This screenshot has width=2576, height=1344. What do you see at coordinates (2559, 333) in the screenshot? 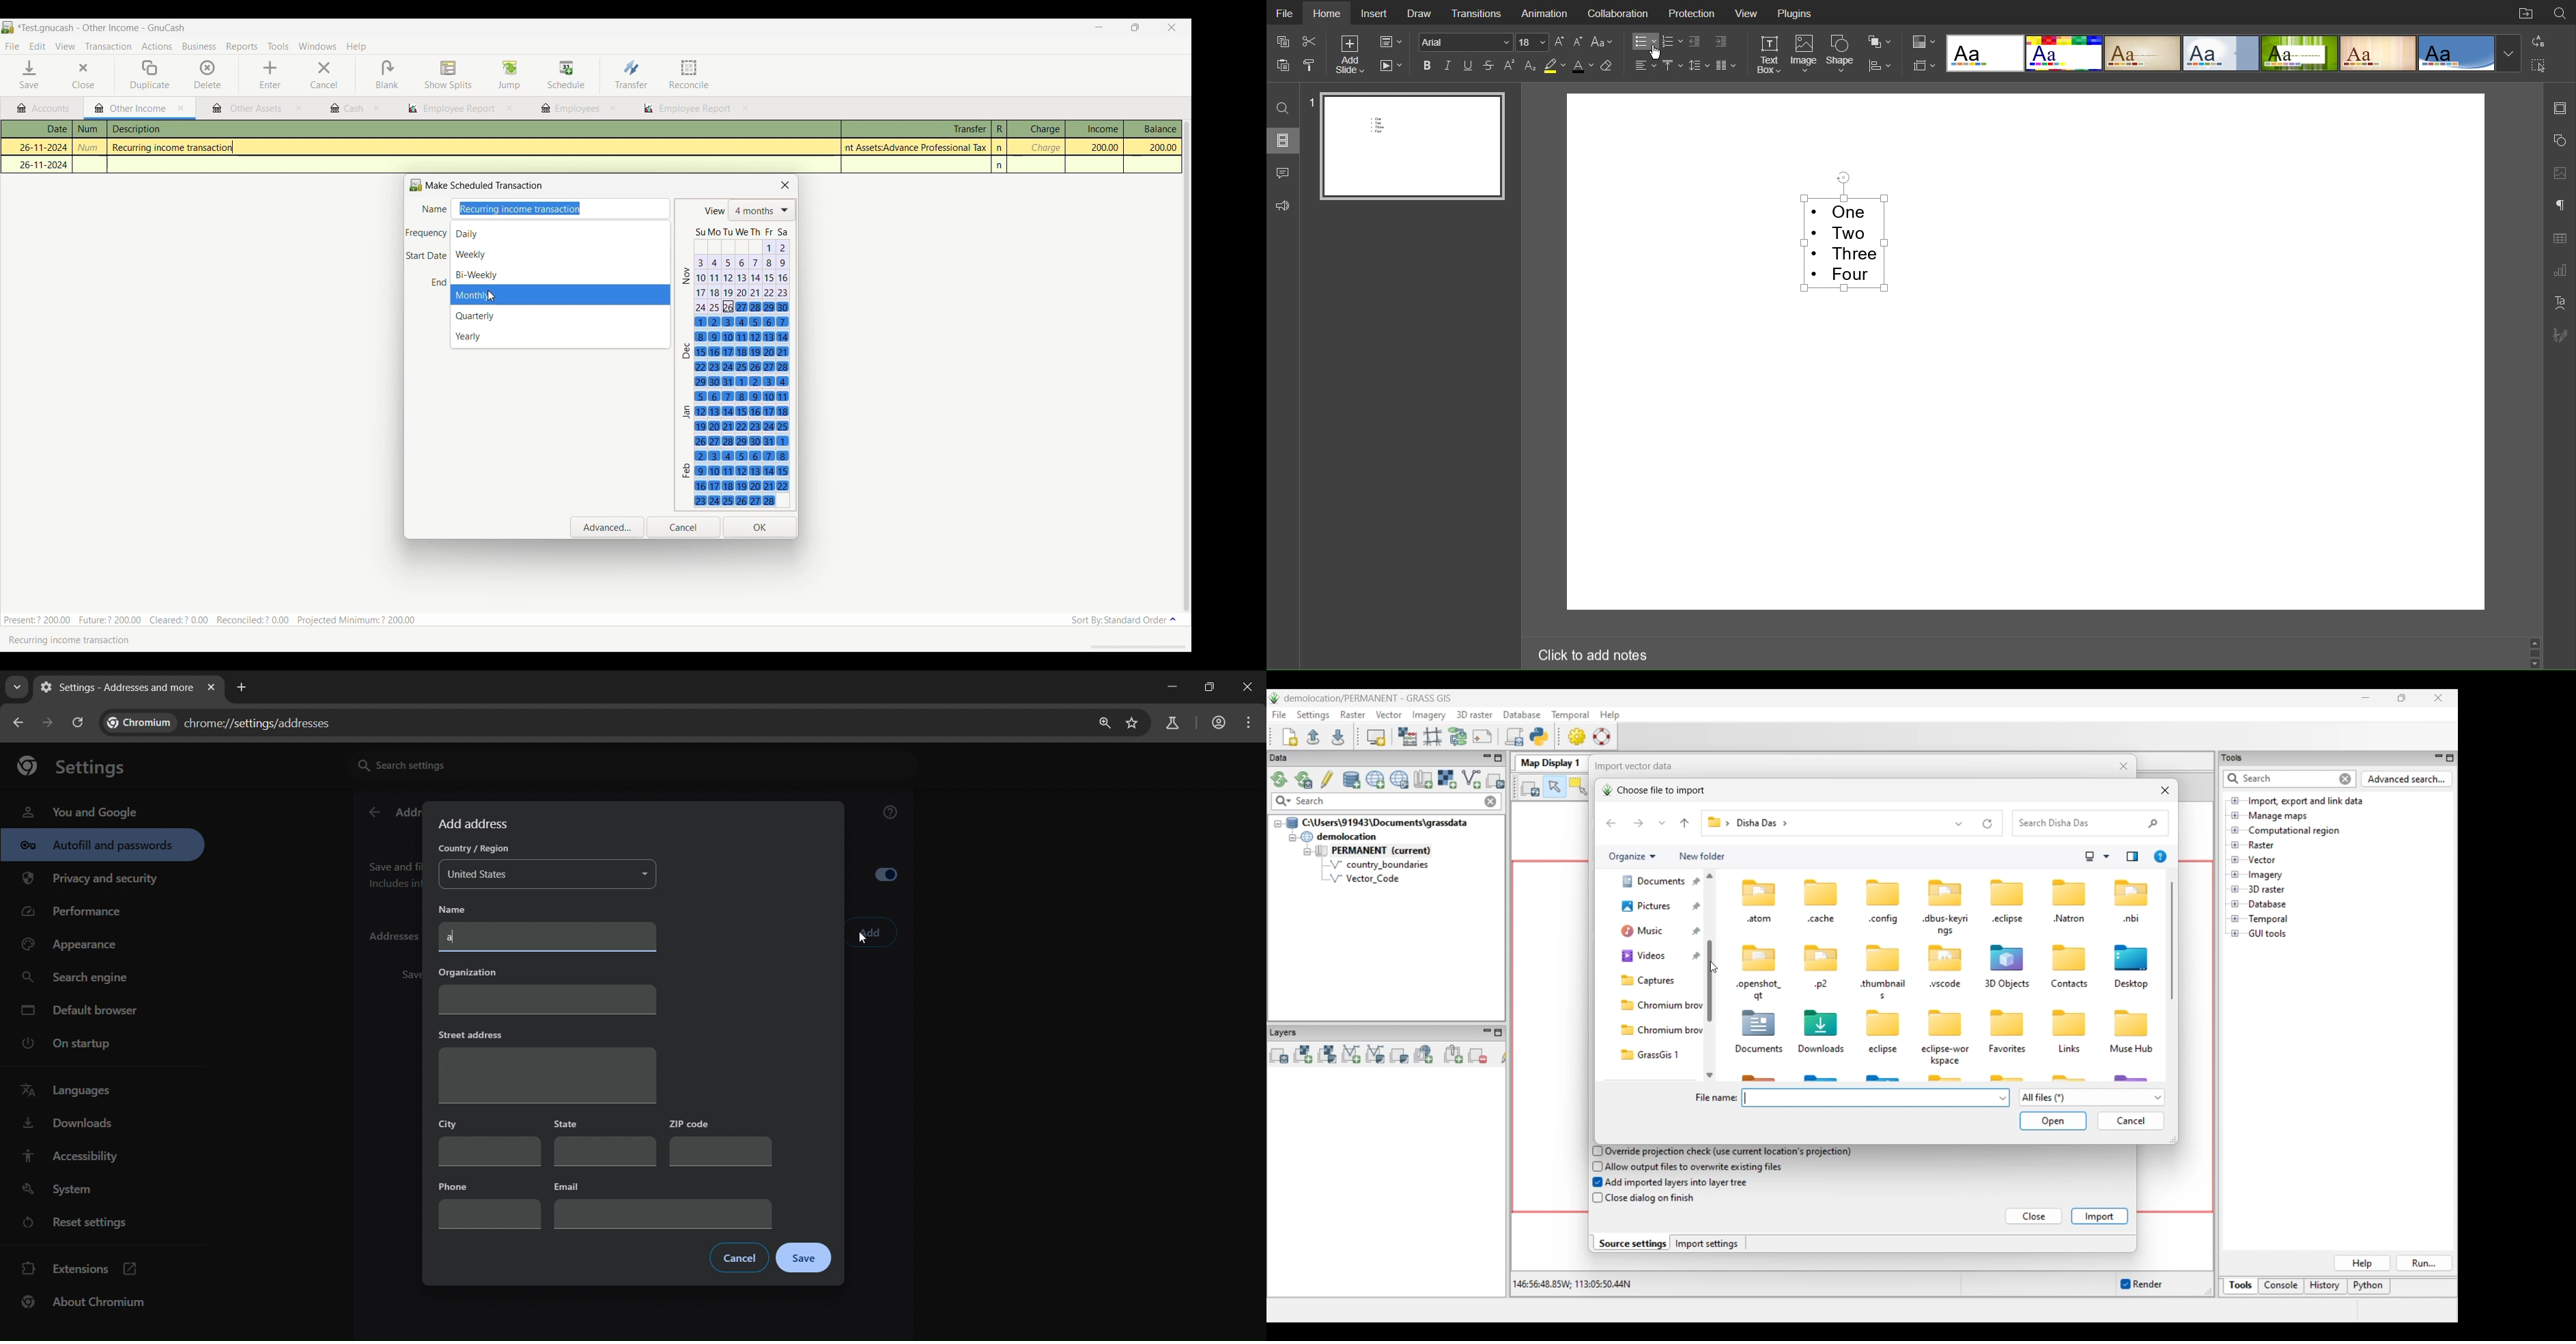
I see `Signature` at bounding box center [2559, 333].